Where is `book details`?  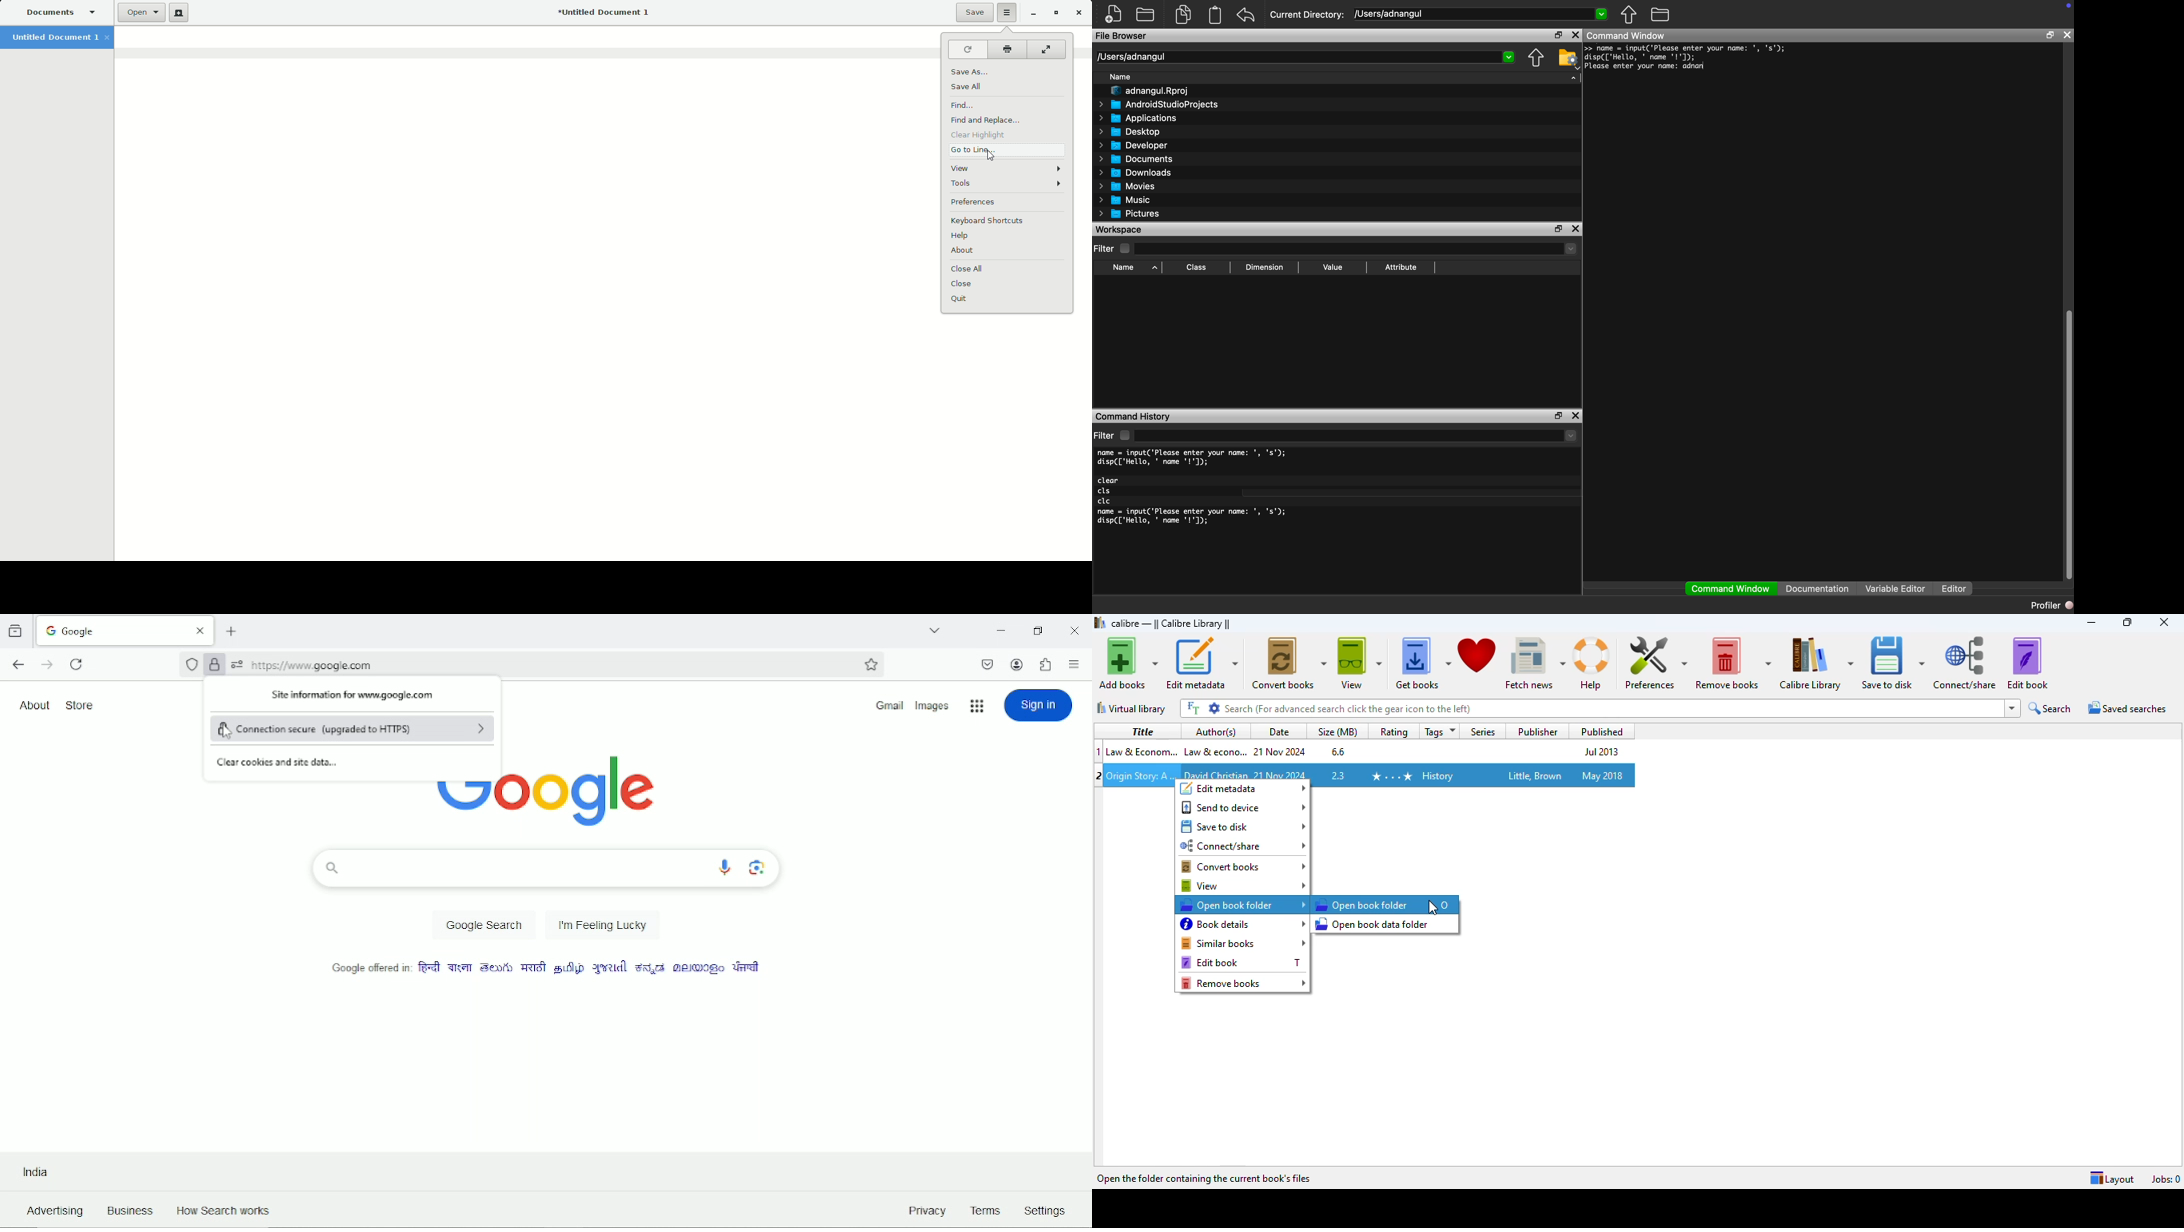 book details is located at coordinates (1244, 924).